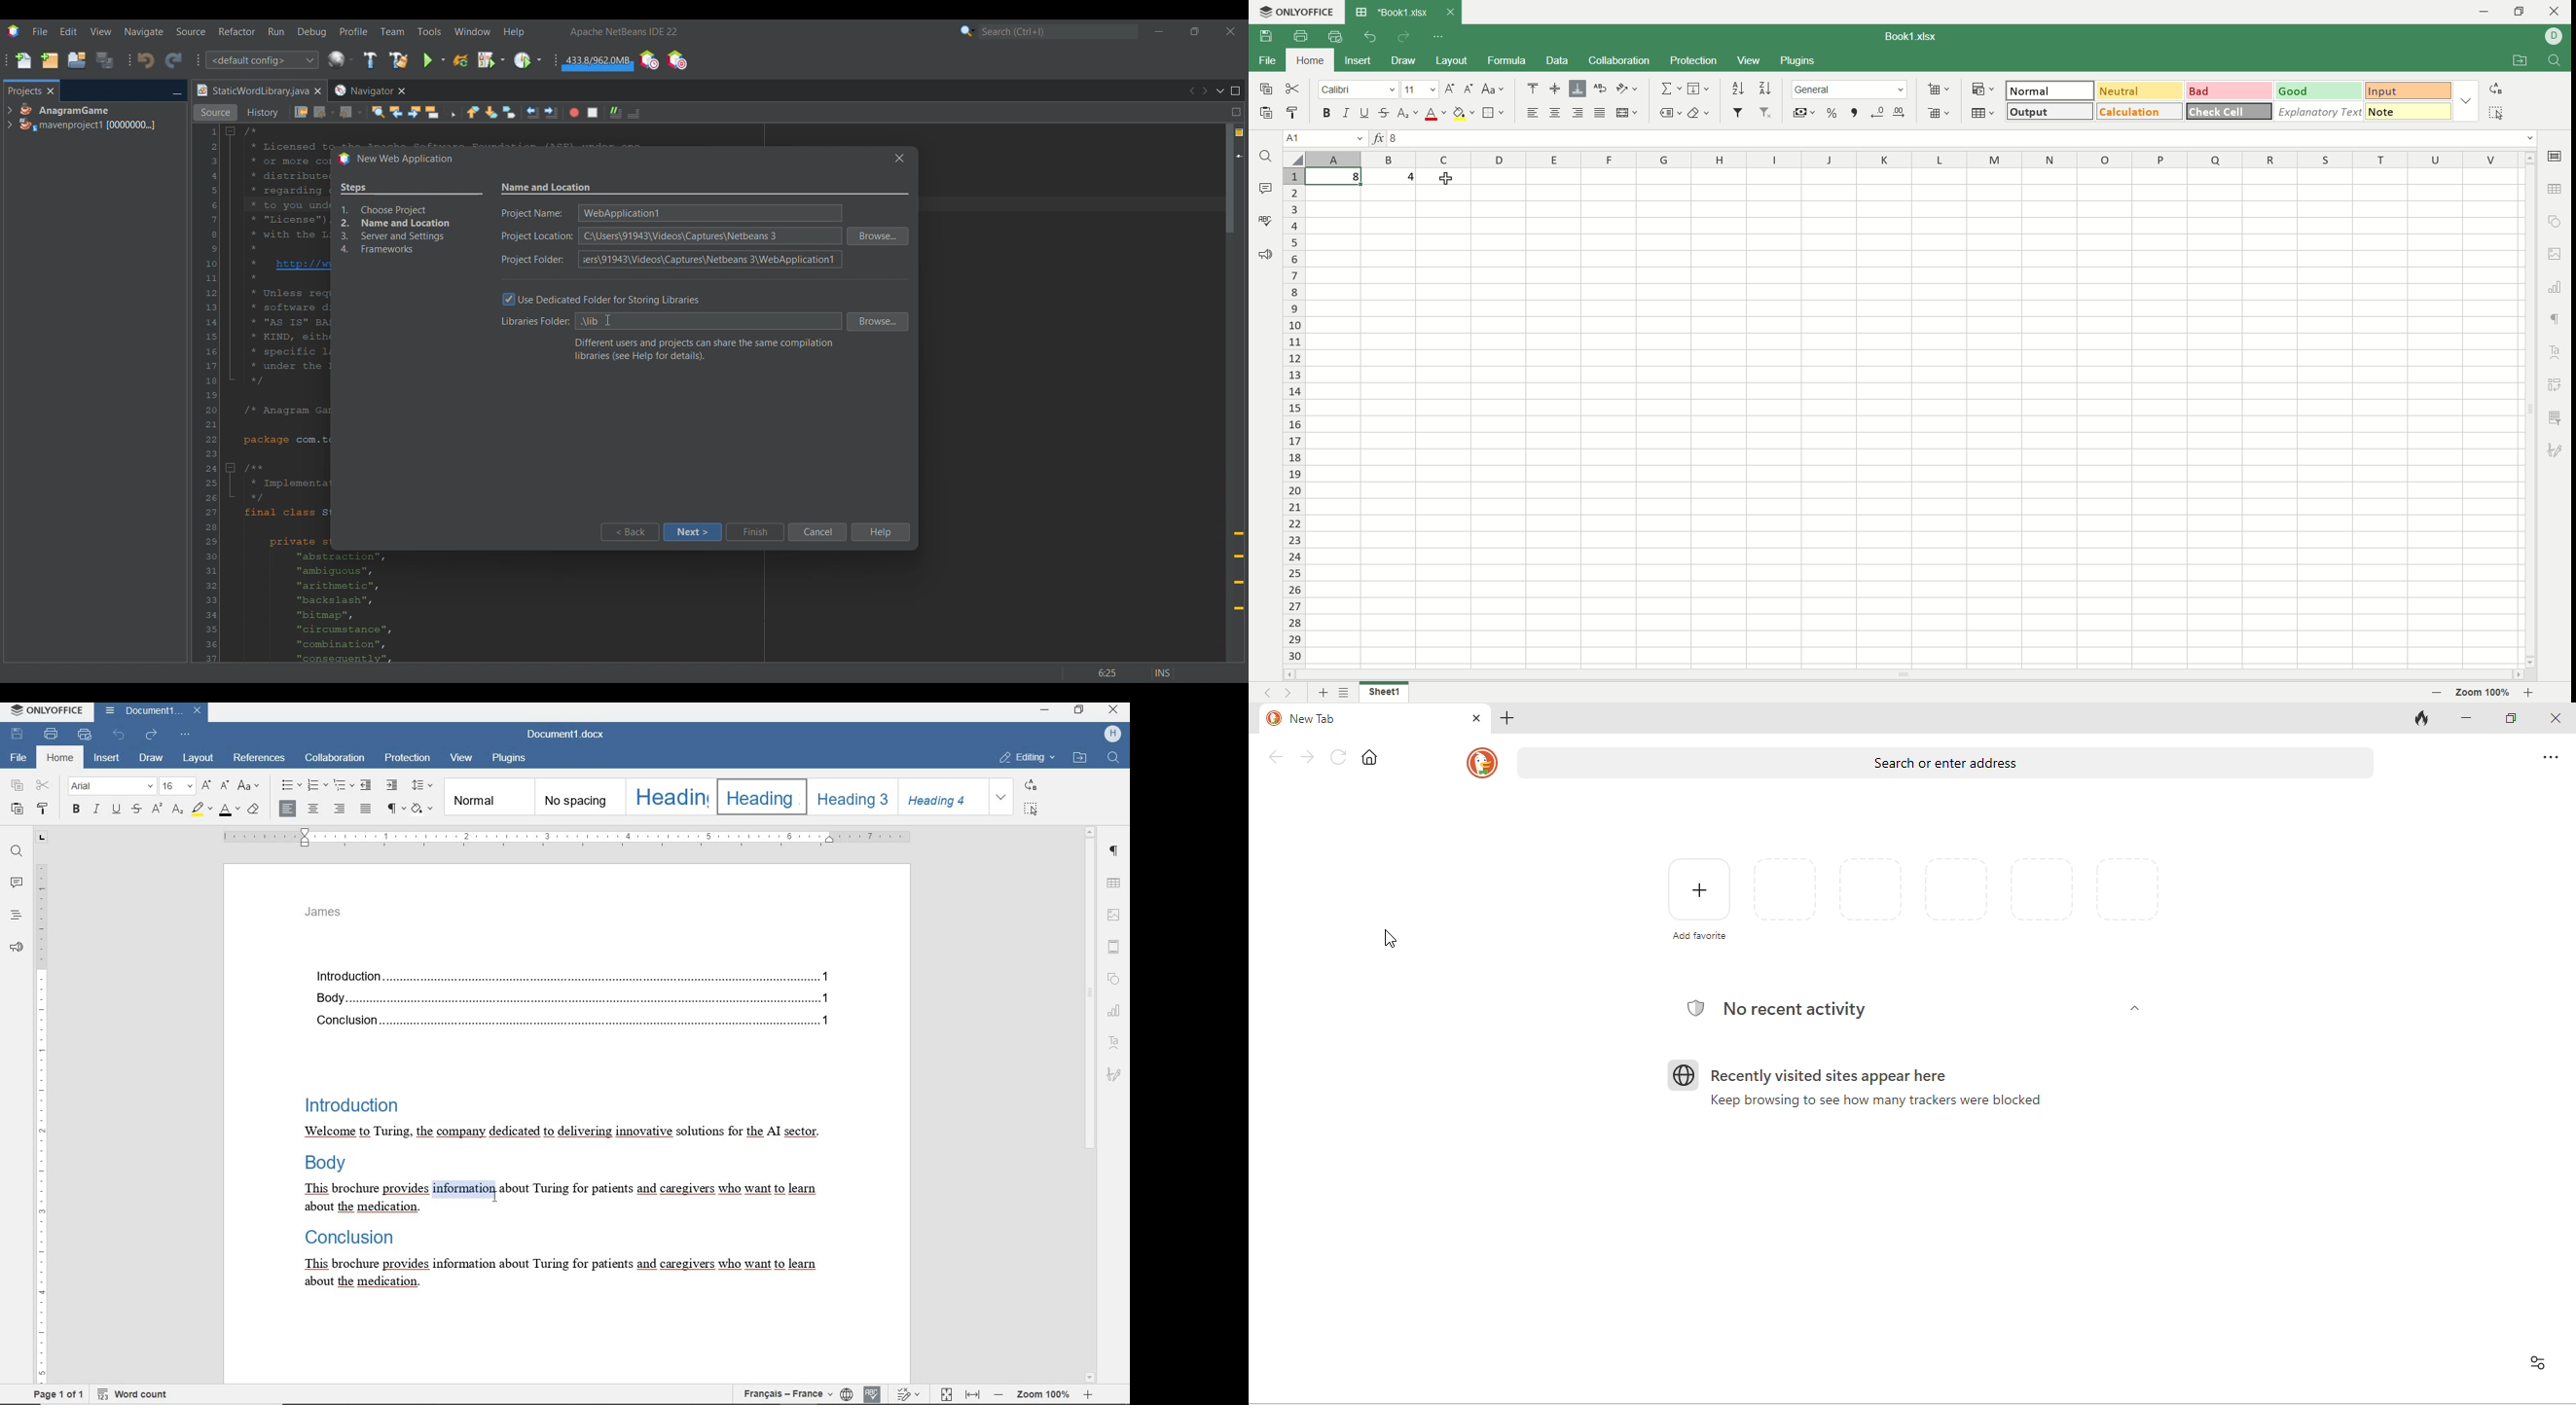 This screenshot has height=1428, width=2576. I want to click on STRIKETHROUGH, so click(137, 809).